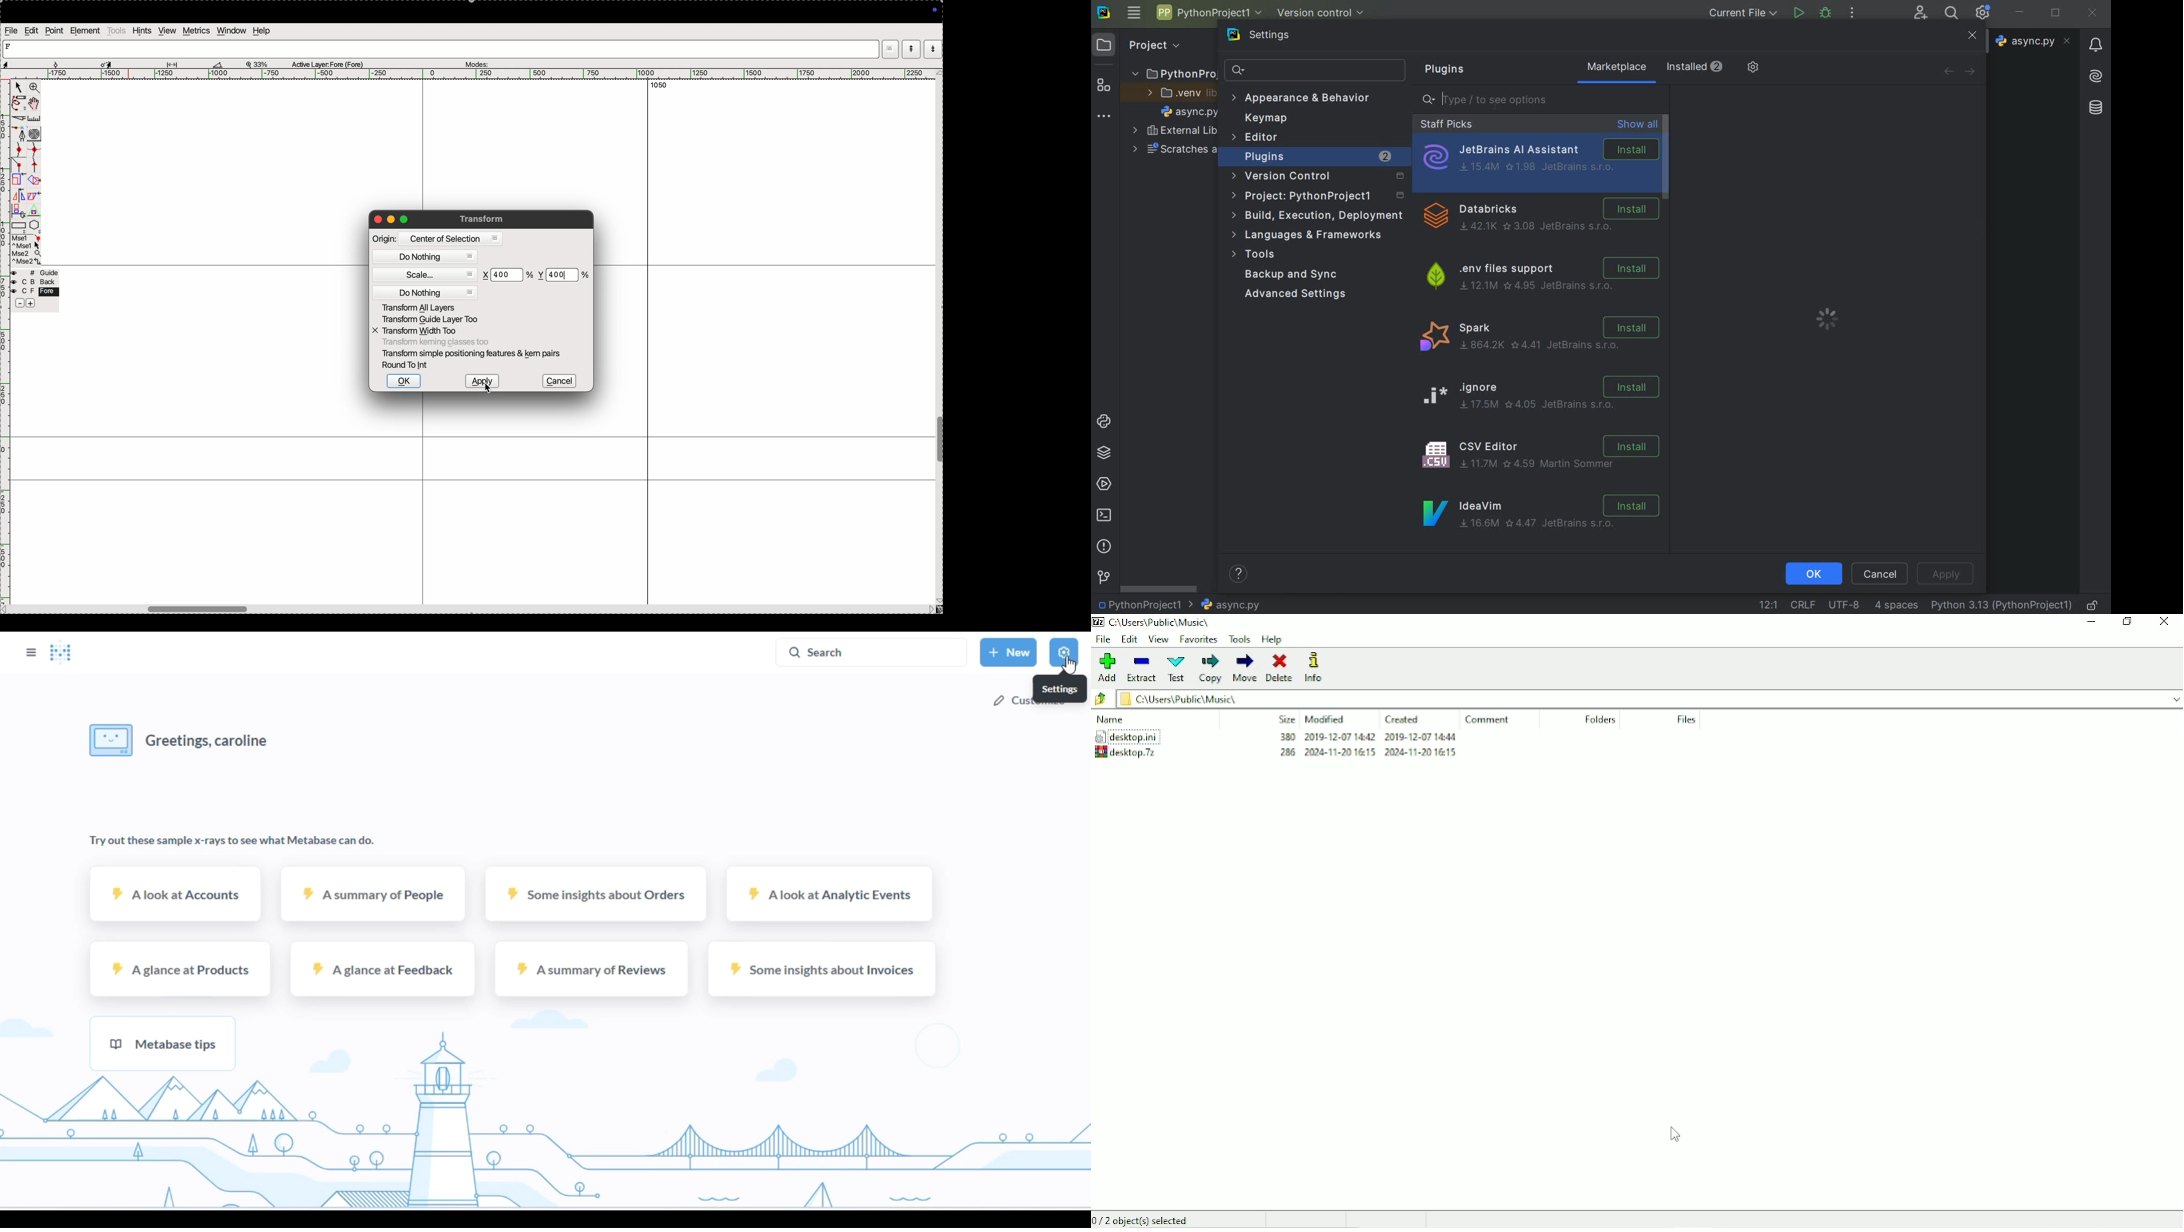 The height and width of the screenshot is (1232, 2184). What do you see at coordinates (1827, 14) in the screenshot?
I see `debug` at bounding box center [1827, 14].